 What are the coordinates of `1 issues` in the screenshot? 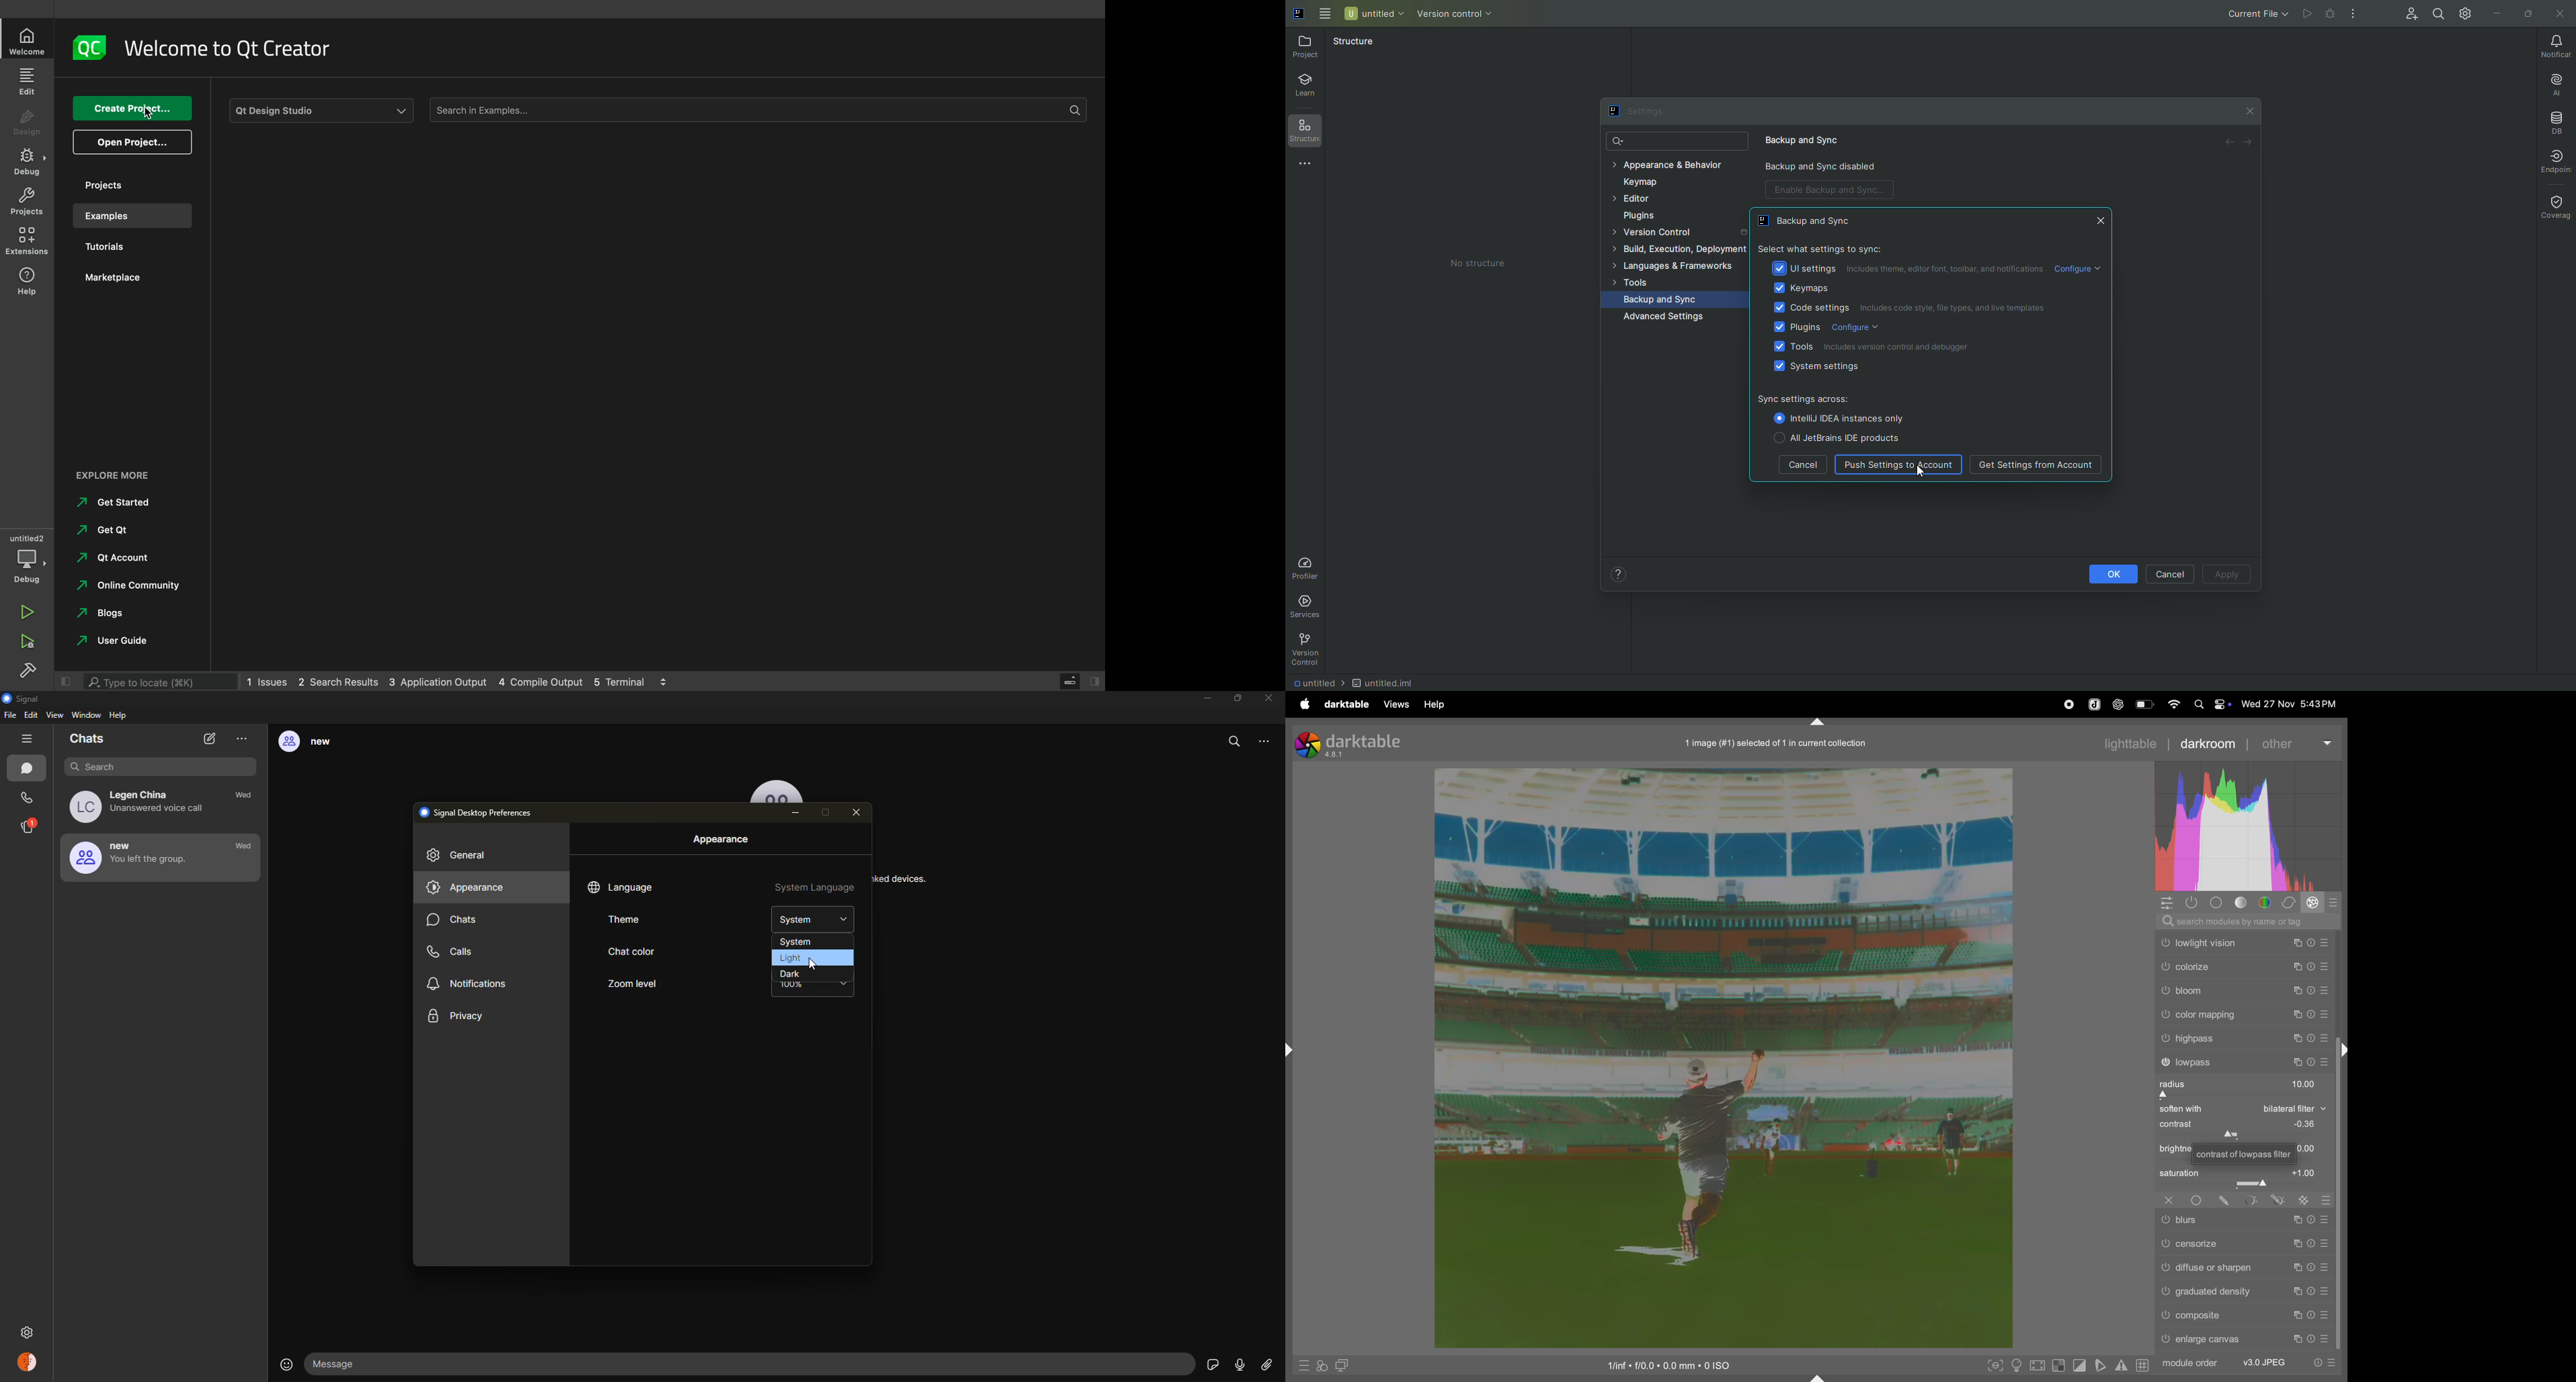 It's located at (267, 679).